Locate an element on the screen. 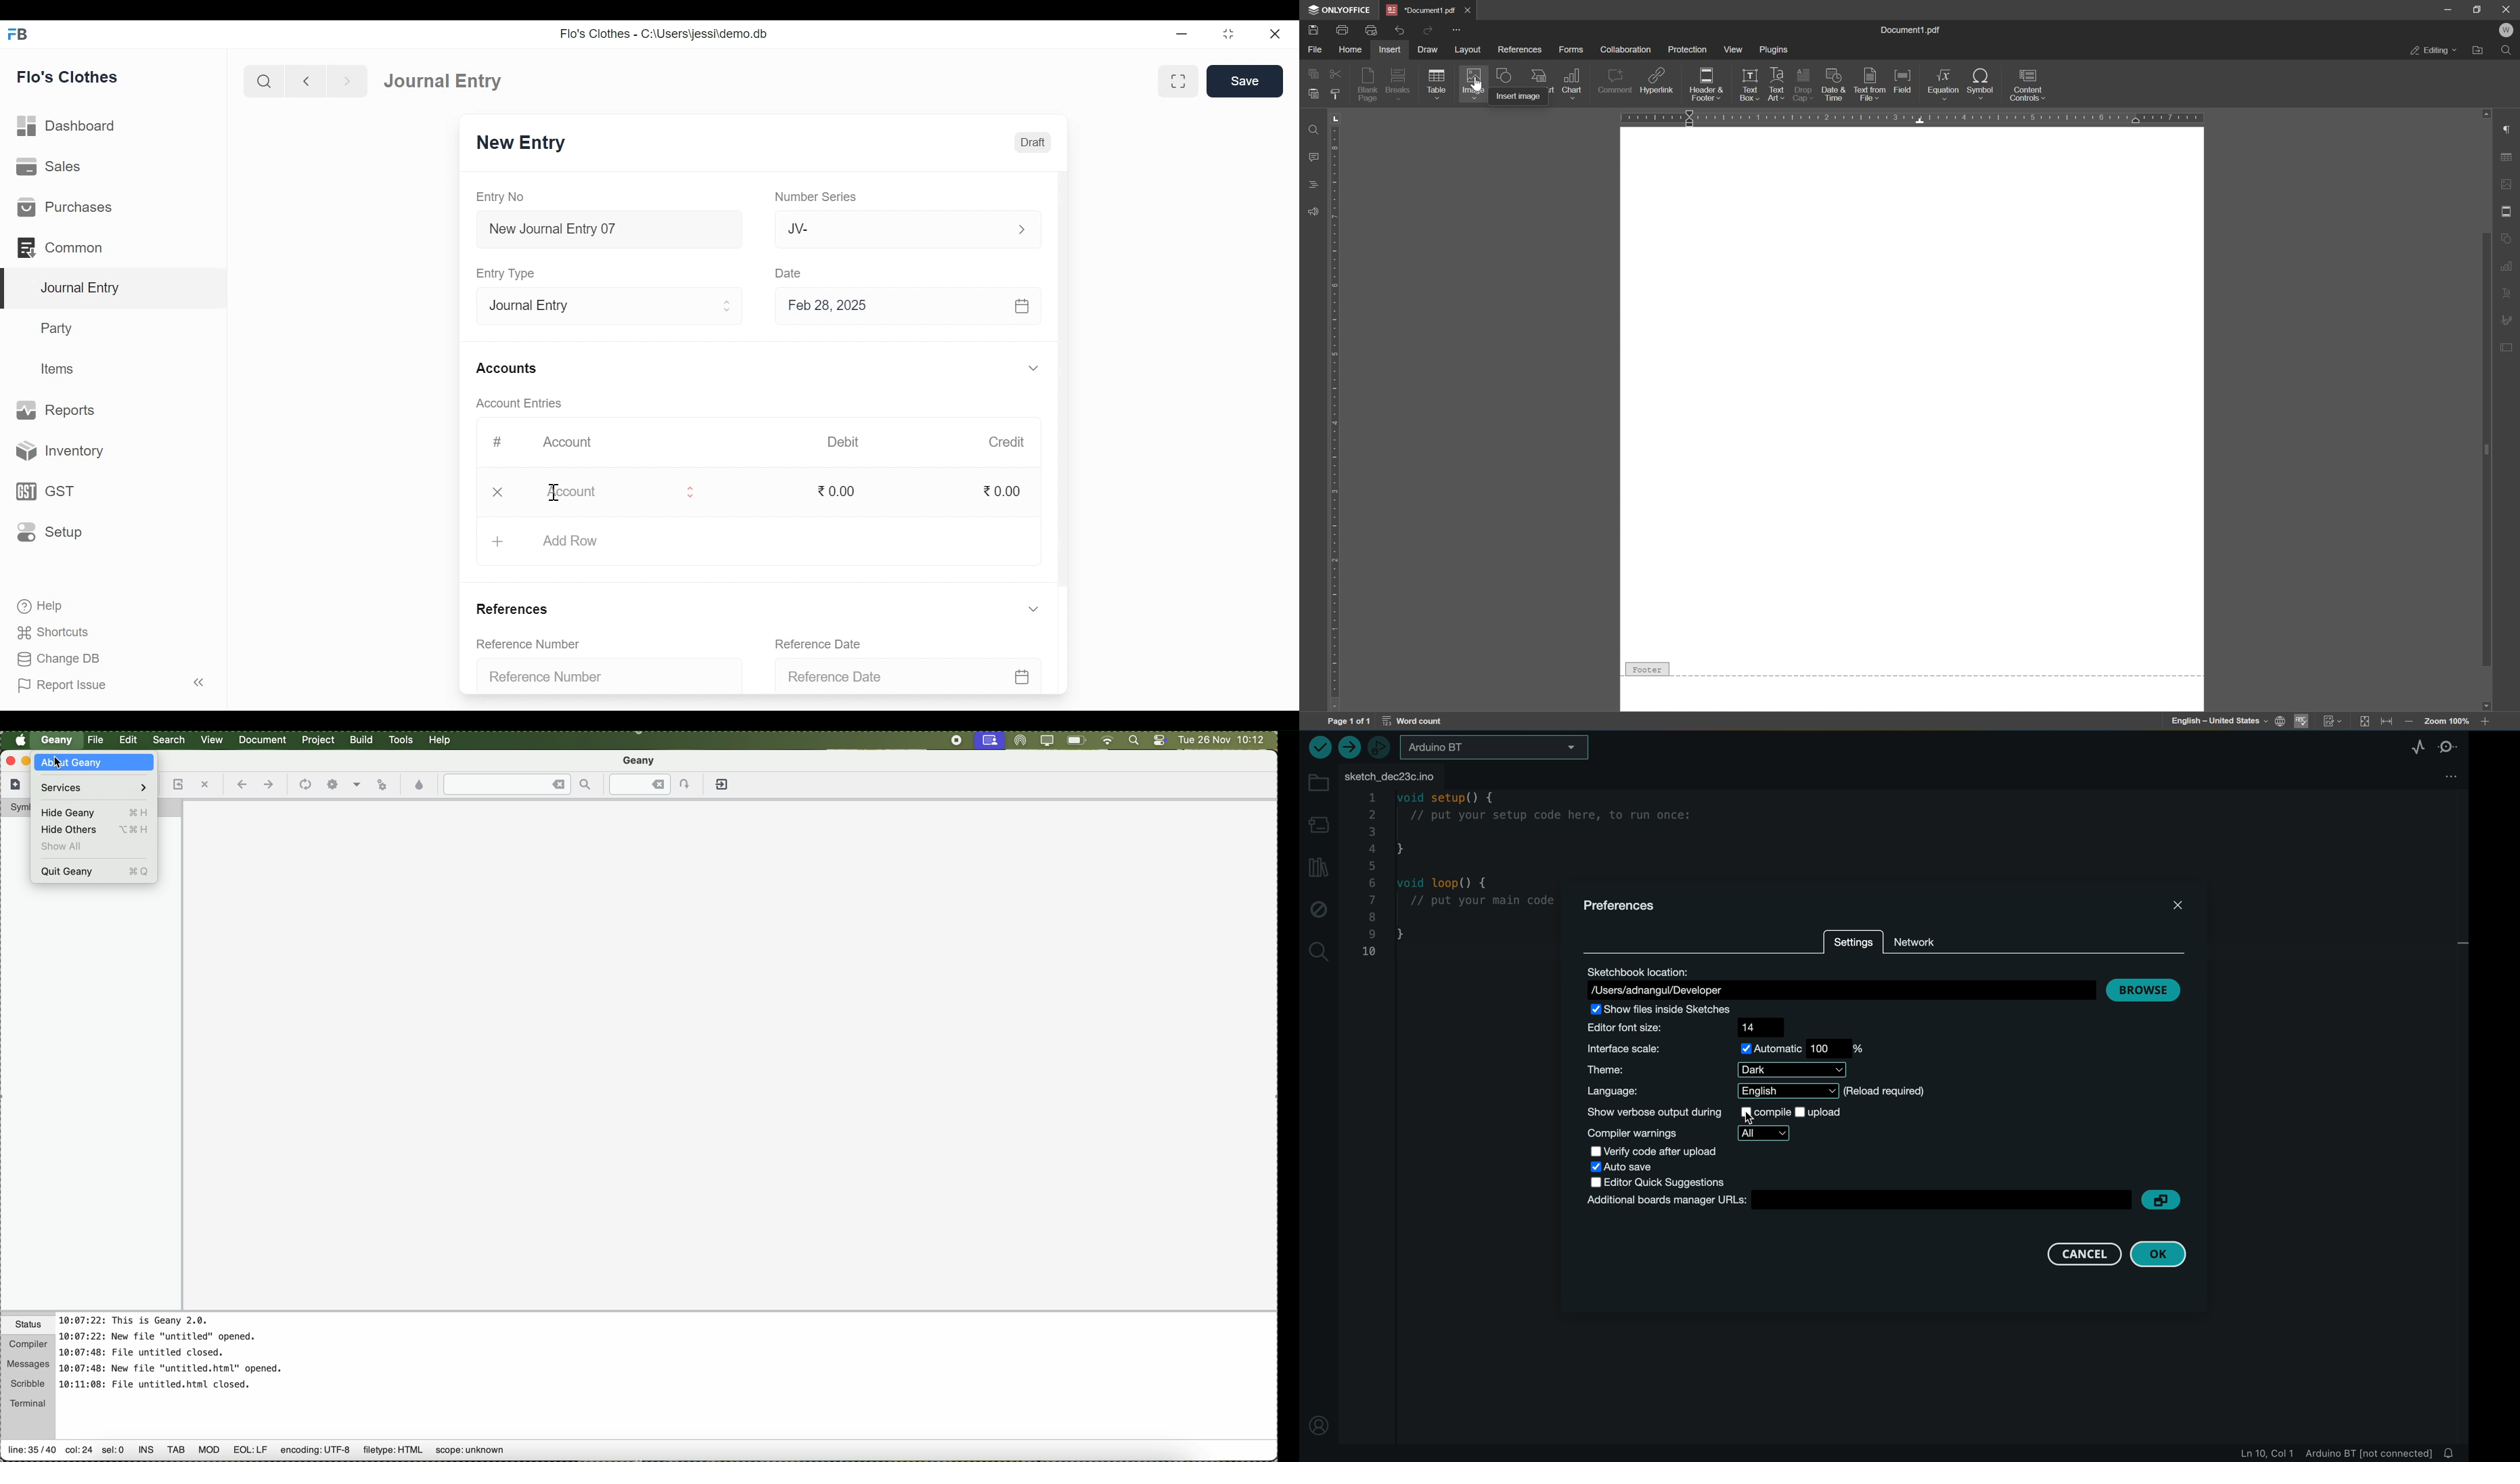 This screenshot has width=2520, height=1484. minimize Geany is located at coordinates (27, 762).